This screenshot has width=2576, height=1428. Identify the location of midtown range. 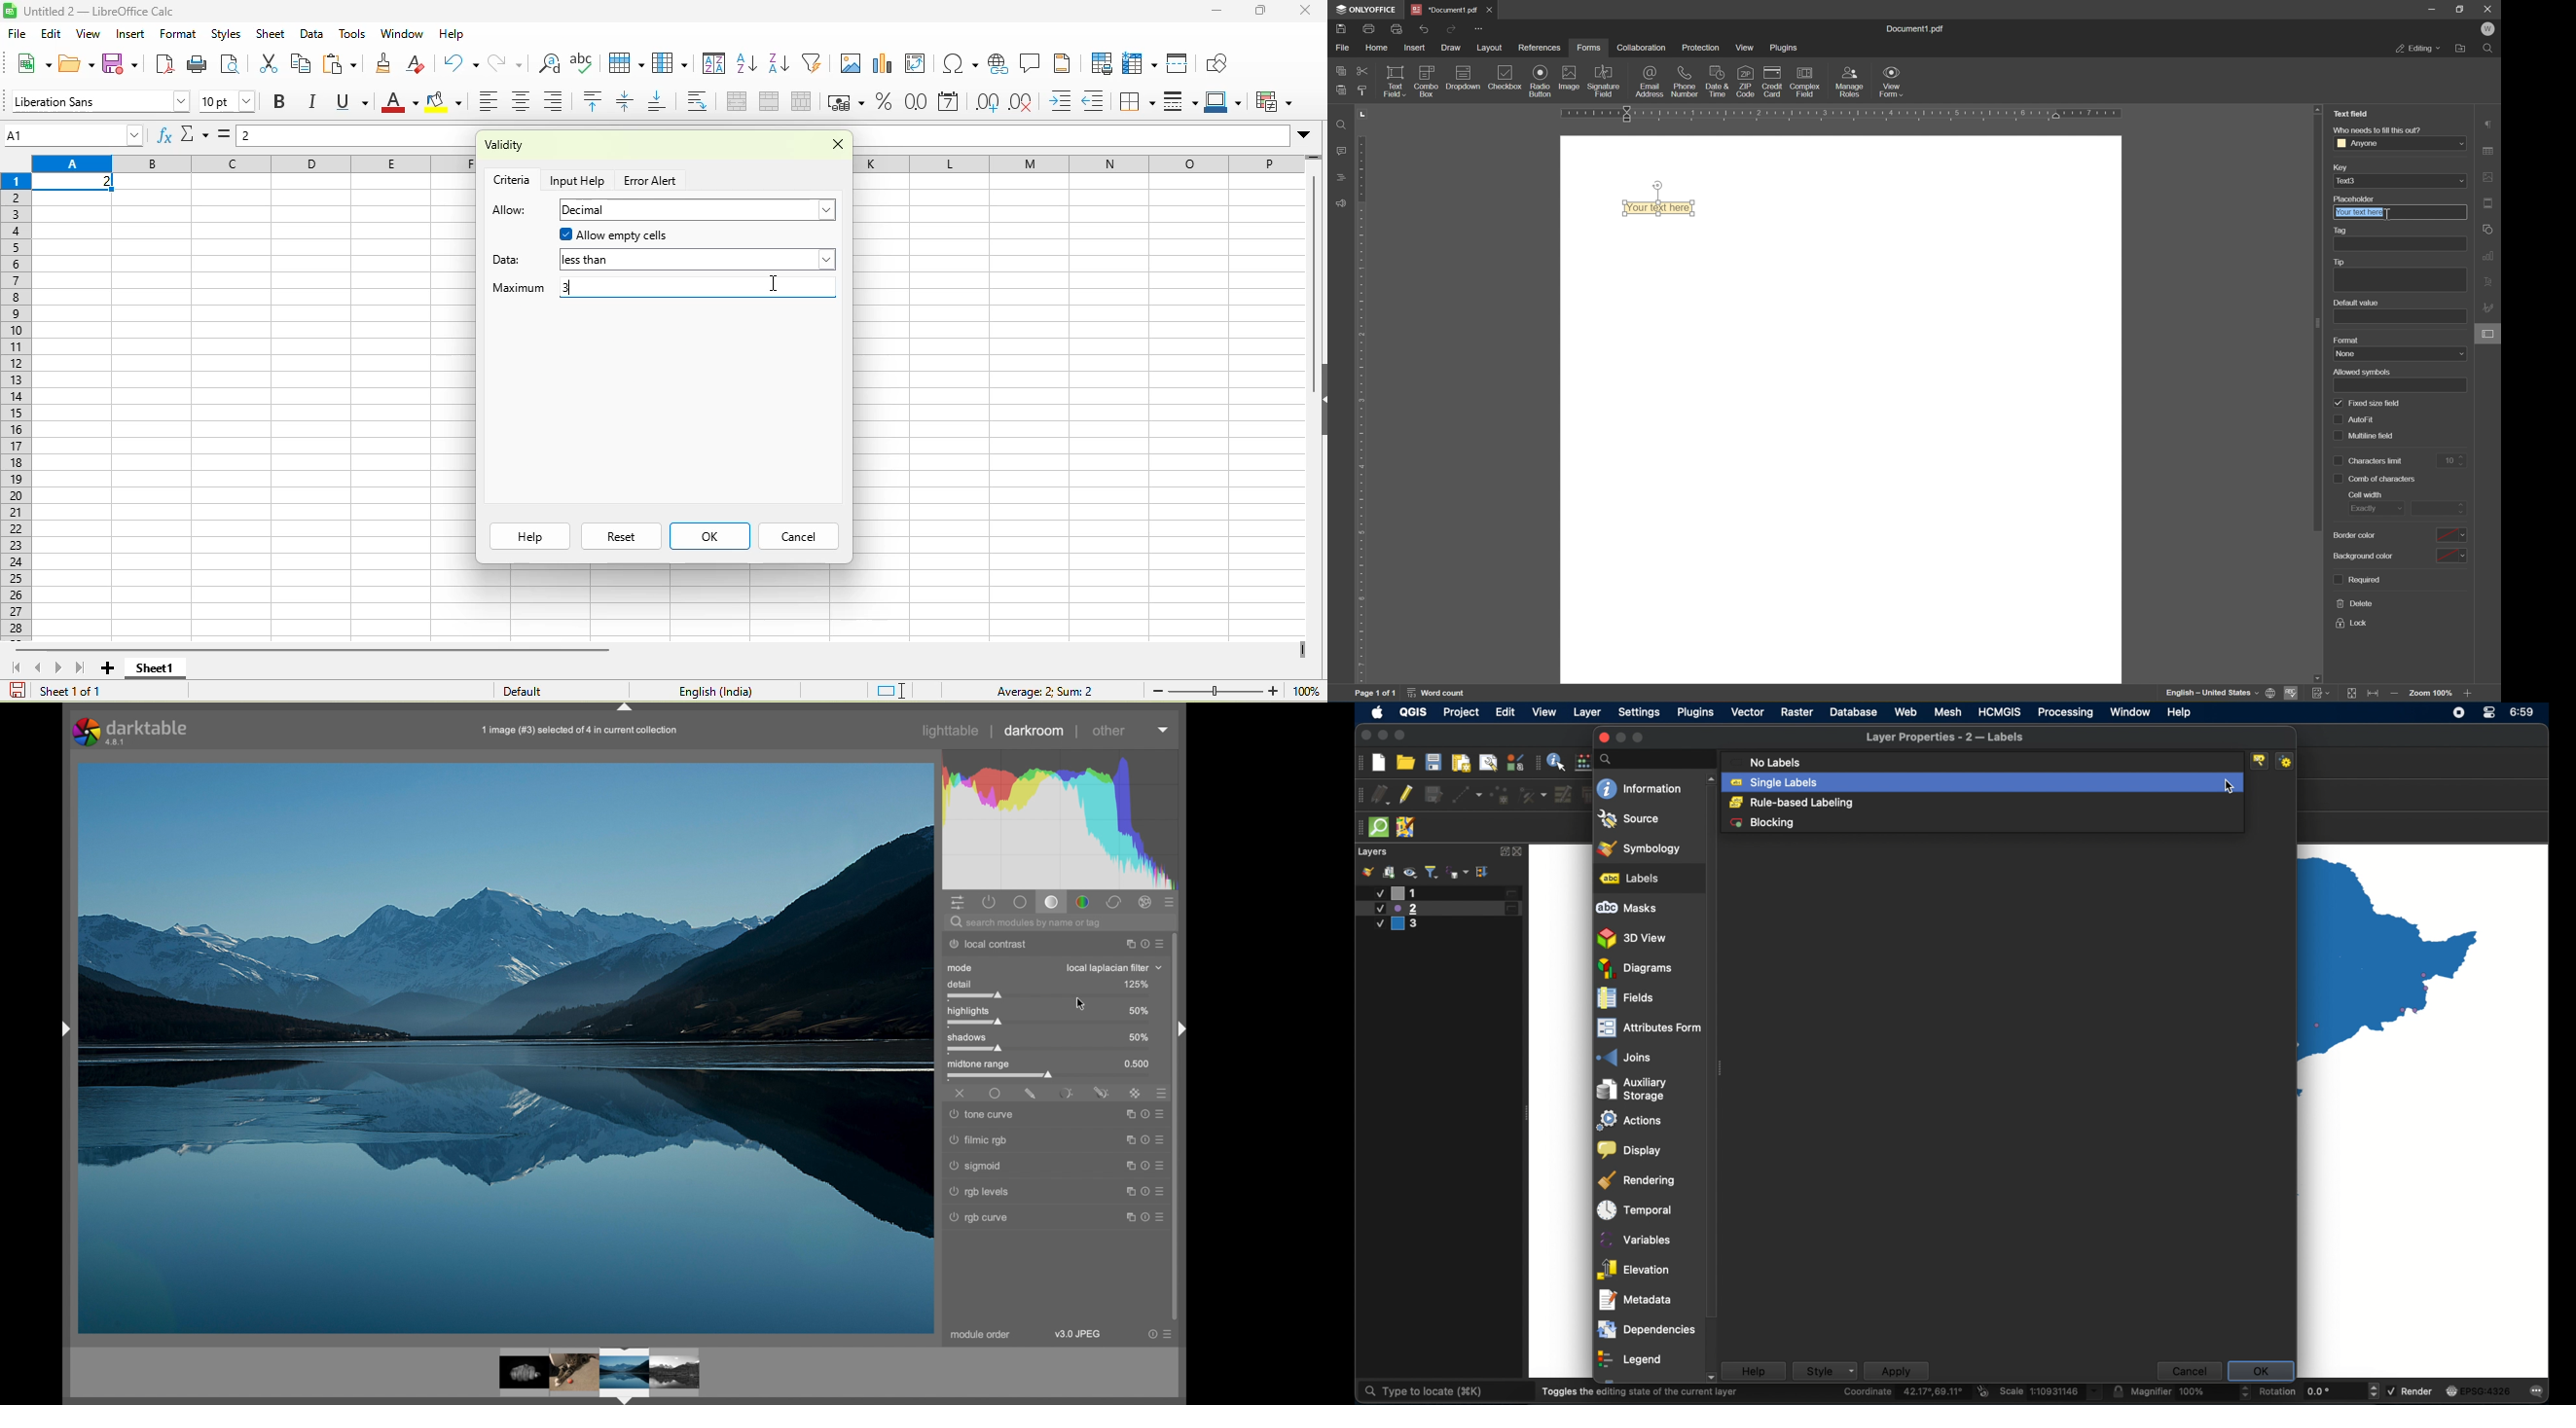
(980, 1064).